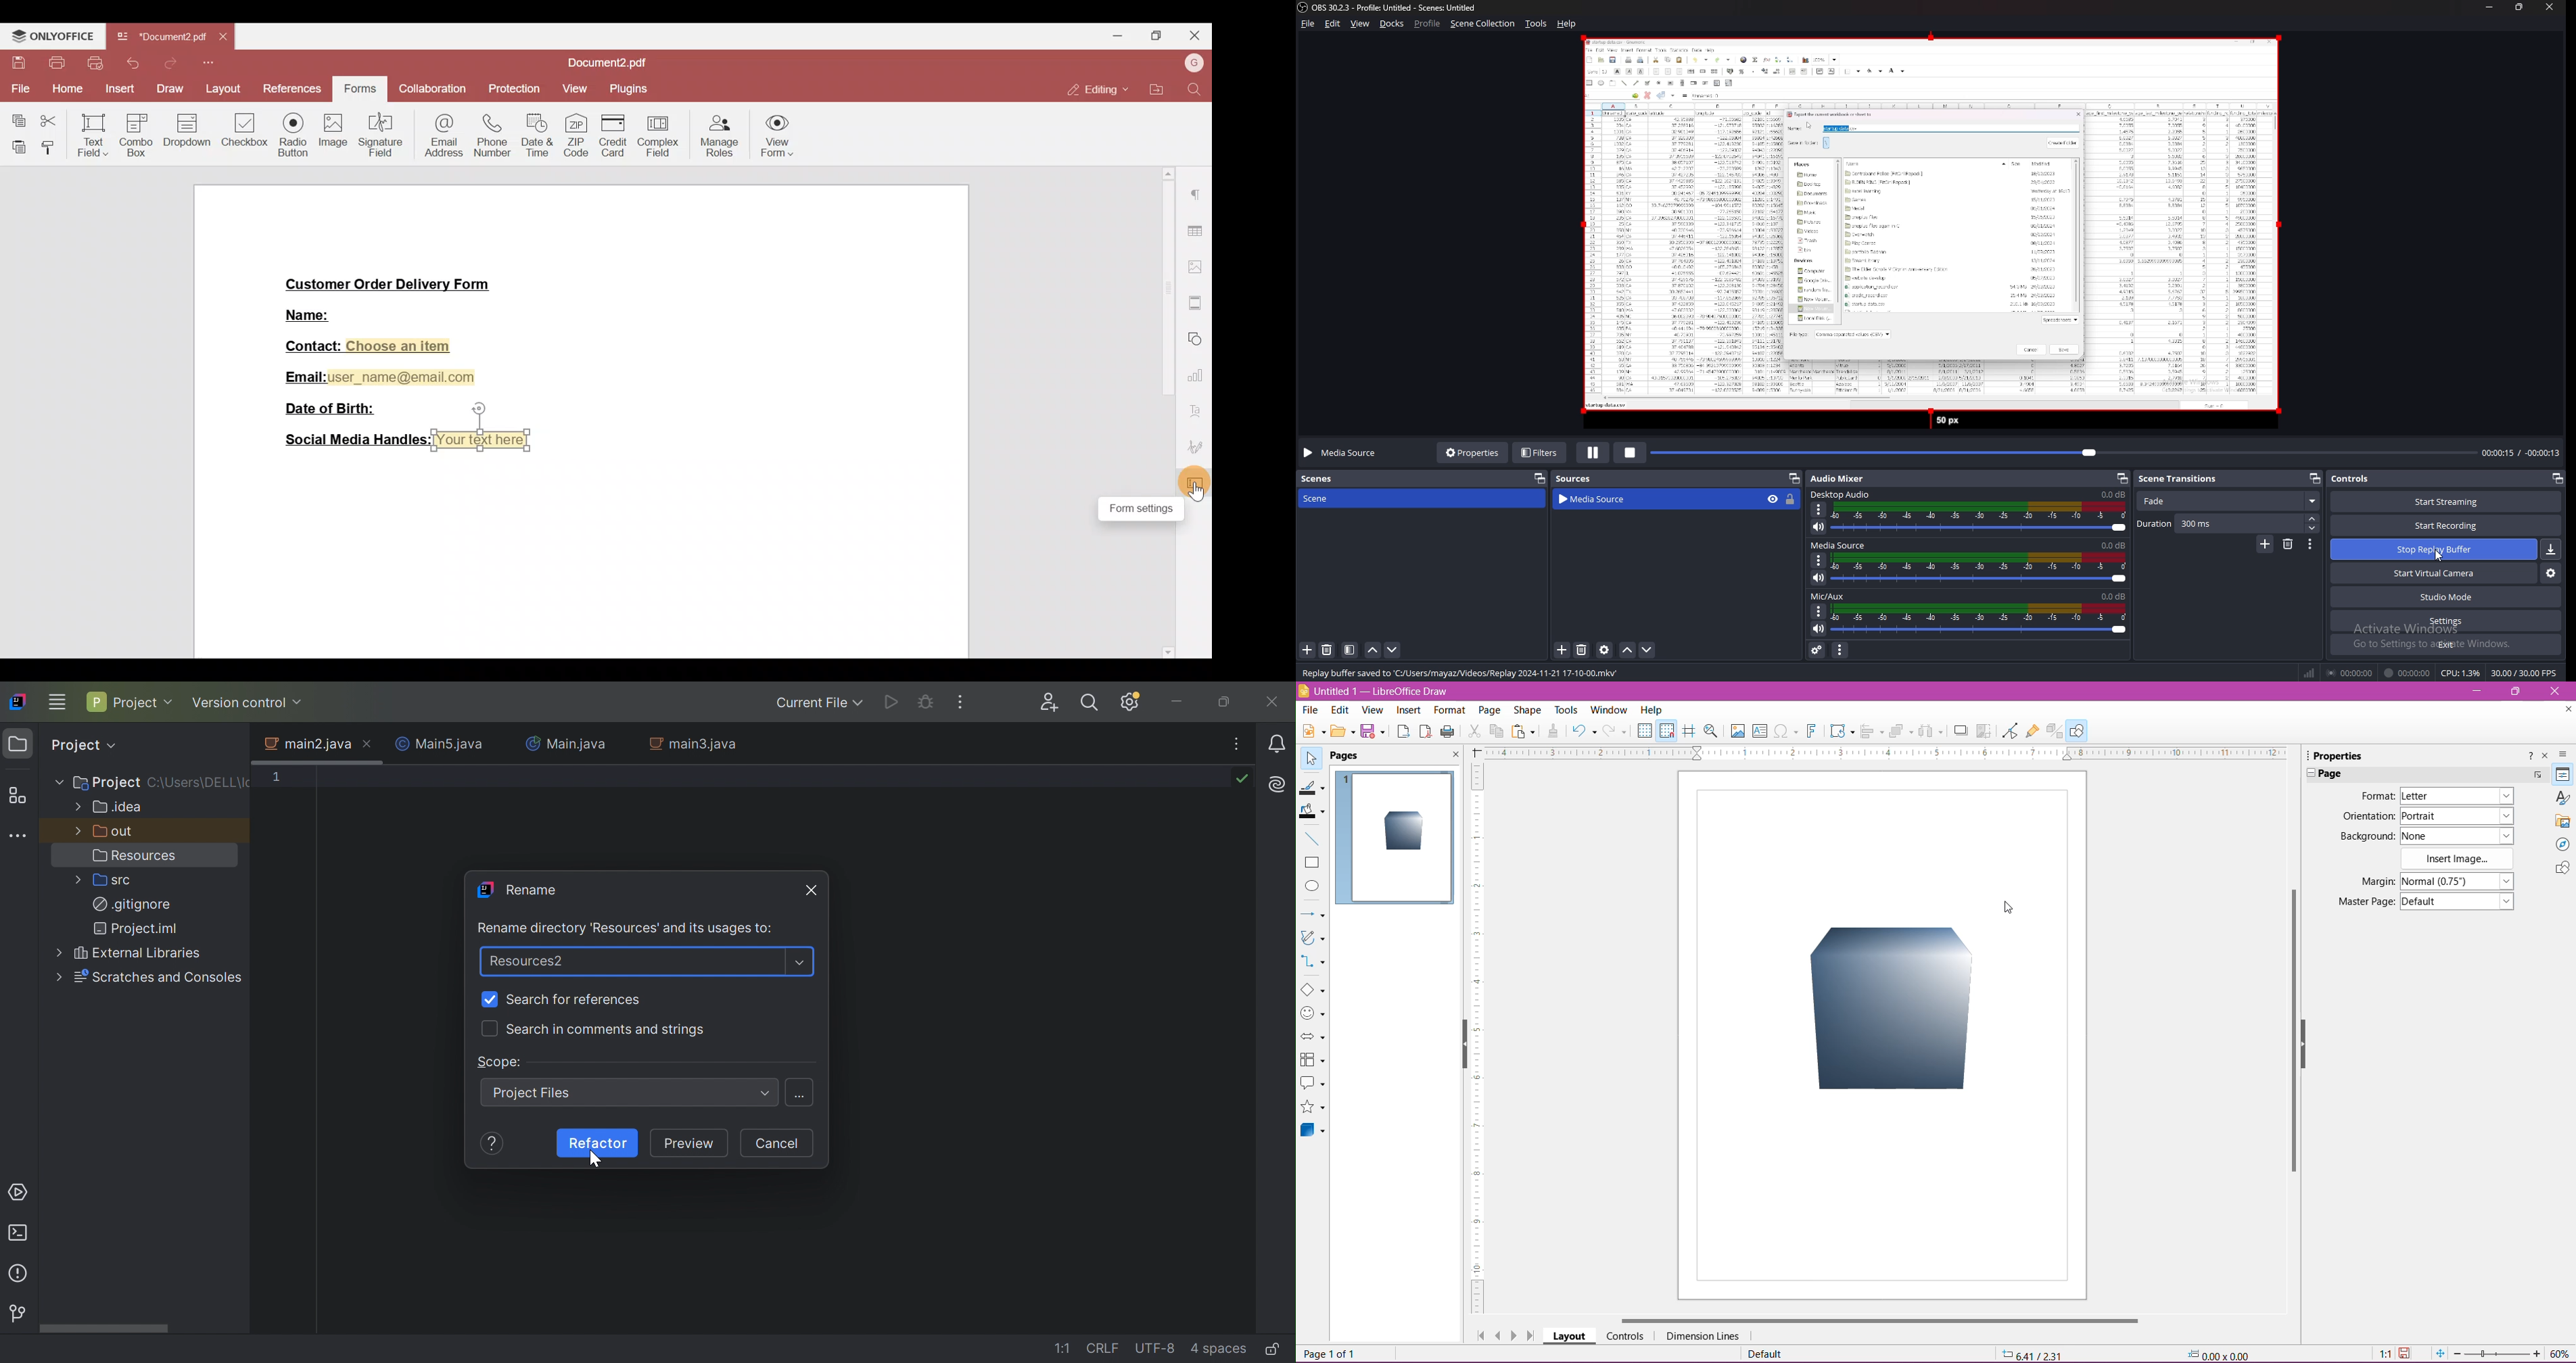  What do you see at coordinates (1666, 730) in the screenshot?
I see `Snap to Grid` at bounding box center [1666, 730].